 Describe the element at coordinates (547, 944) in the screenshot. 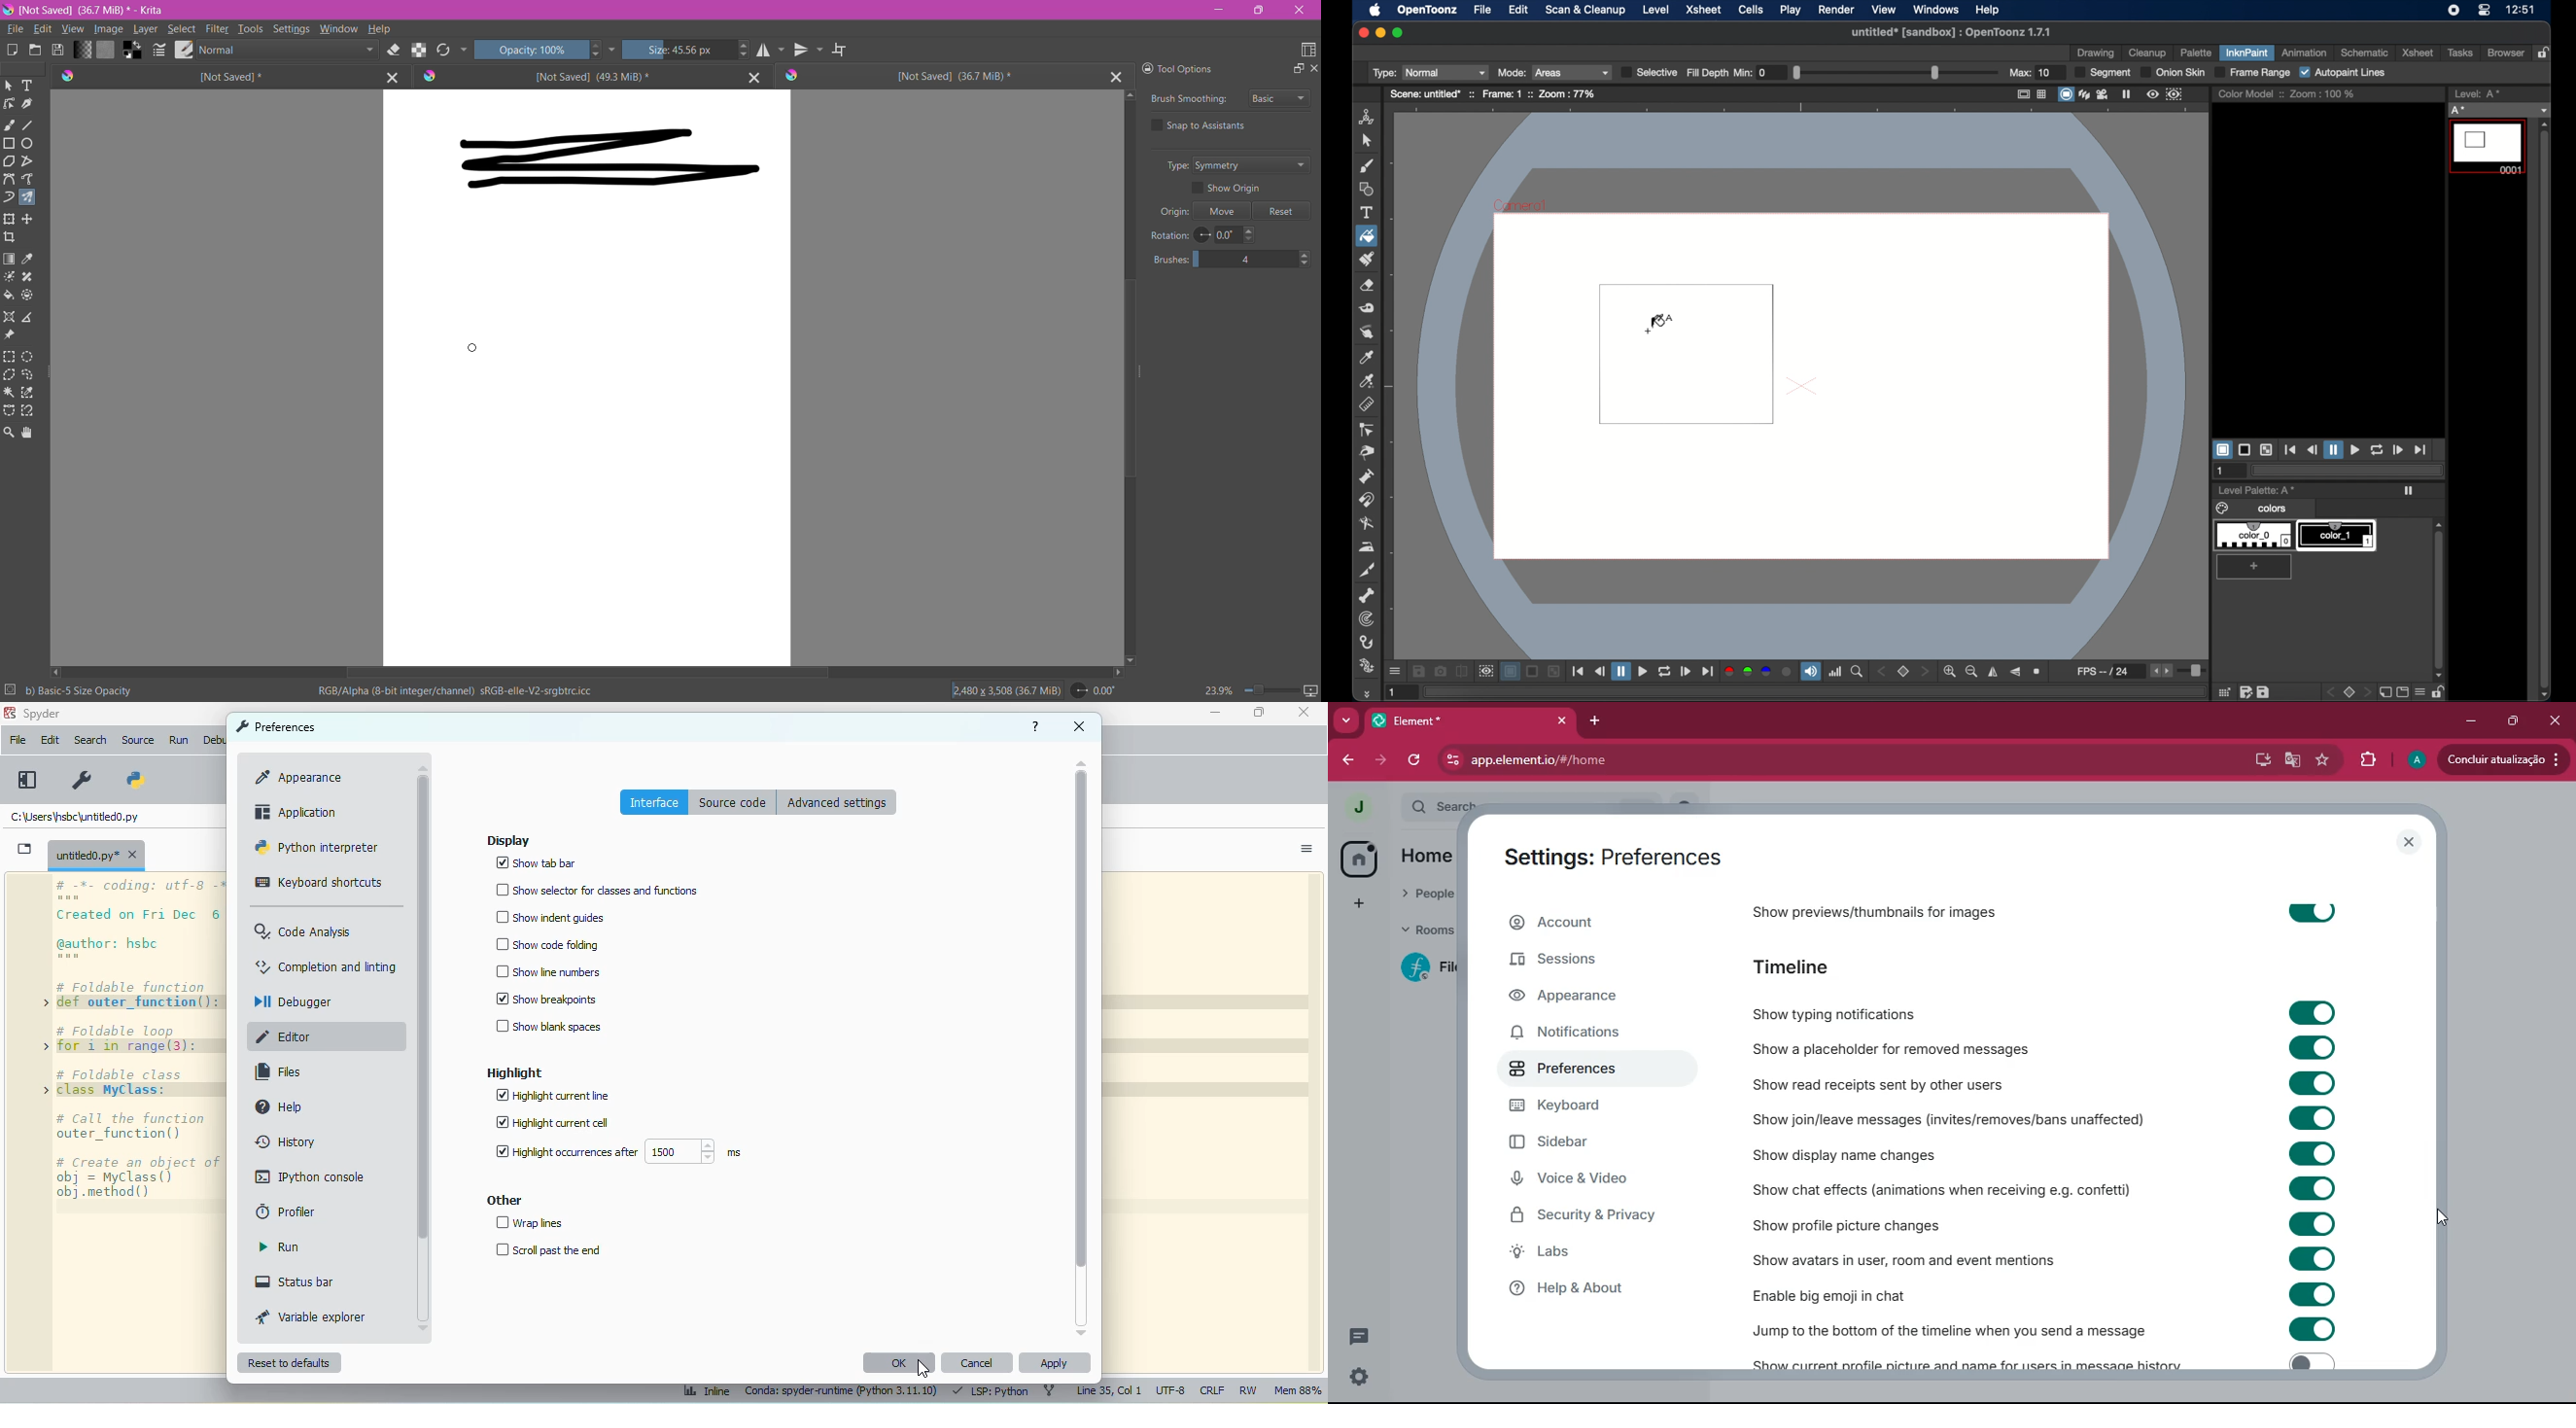

I see `show code folding` at that location.